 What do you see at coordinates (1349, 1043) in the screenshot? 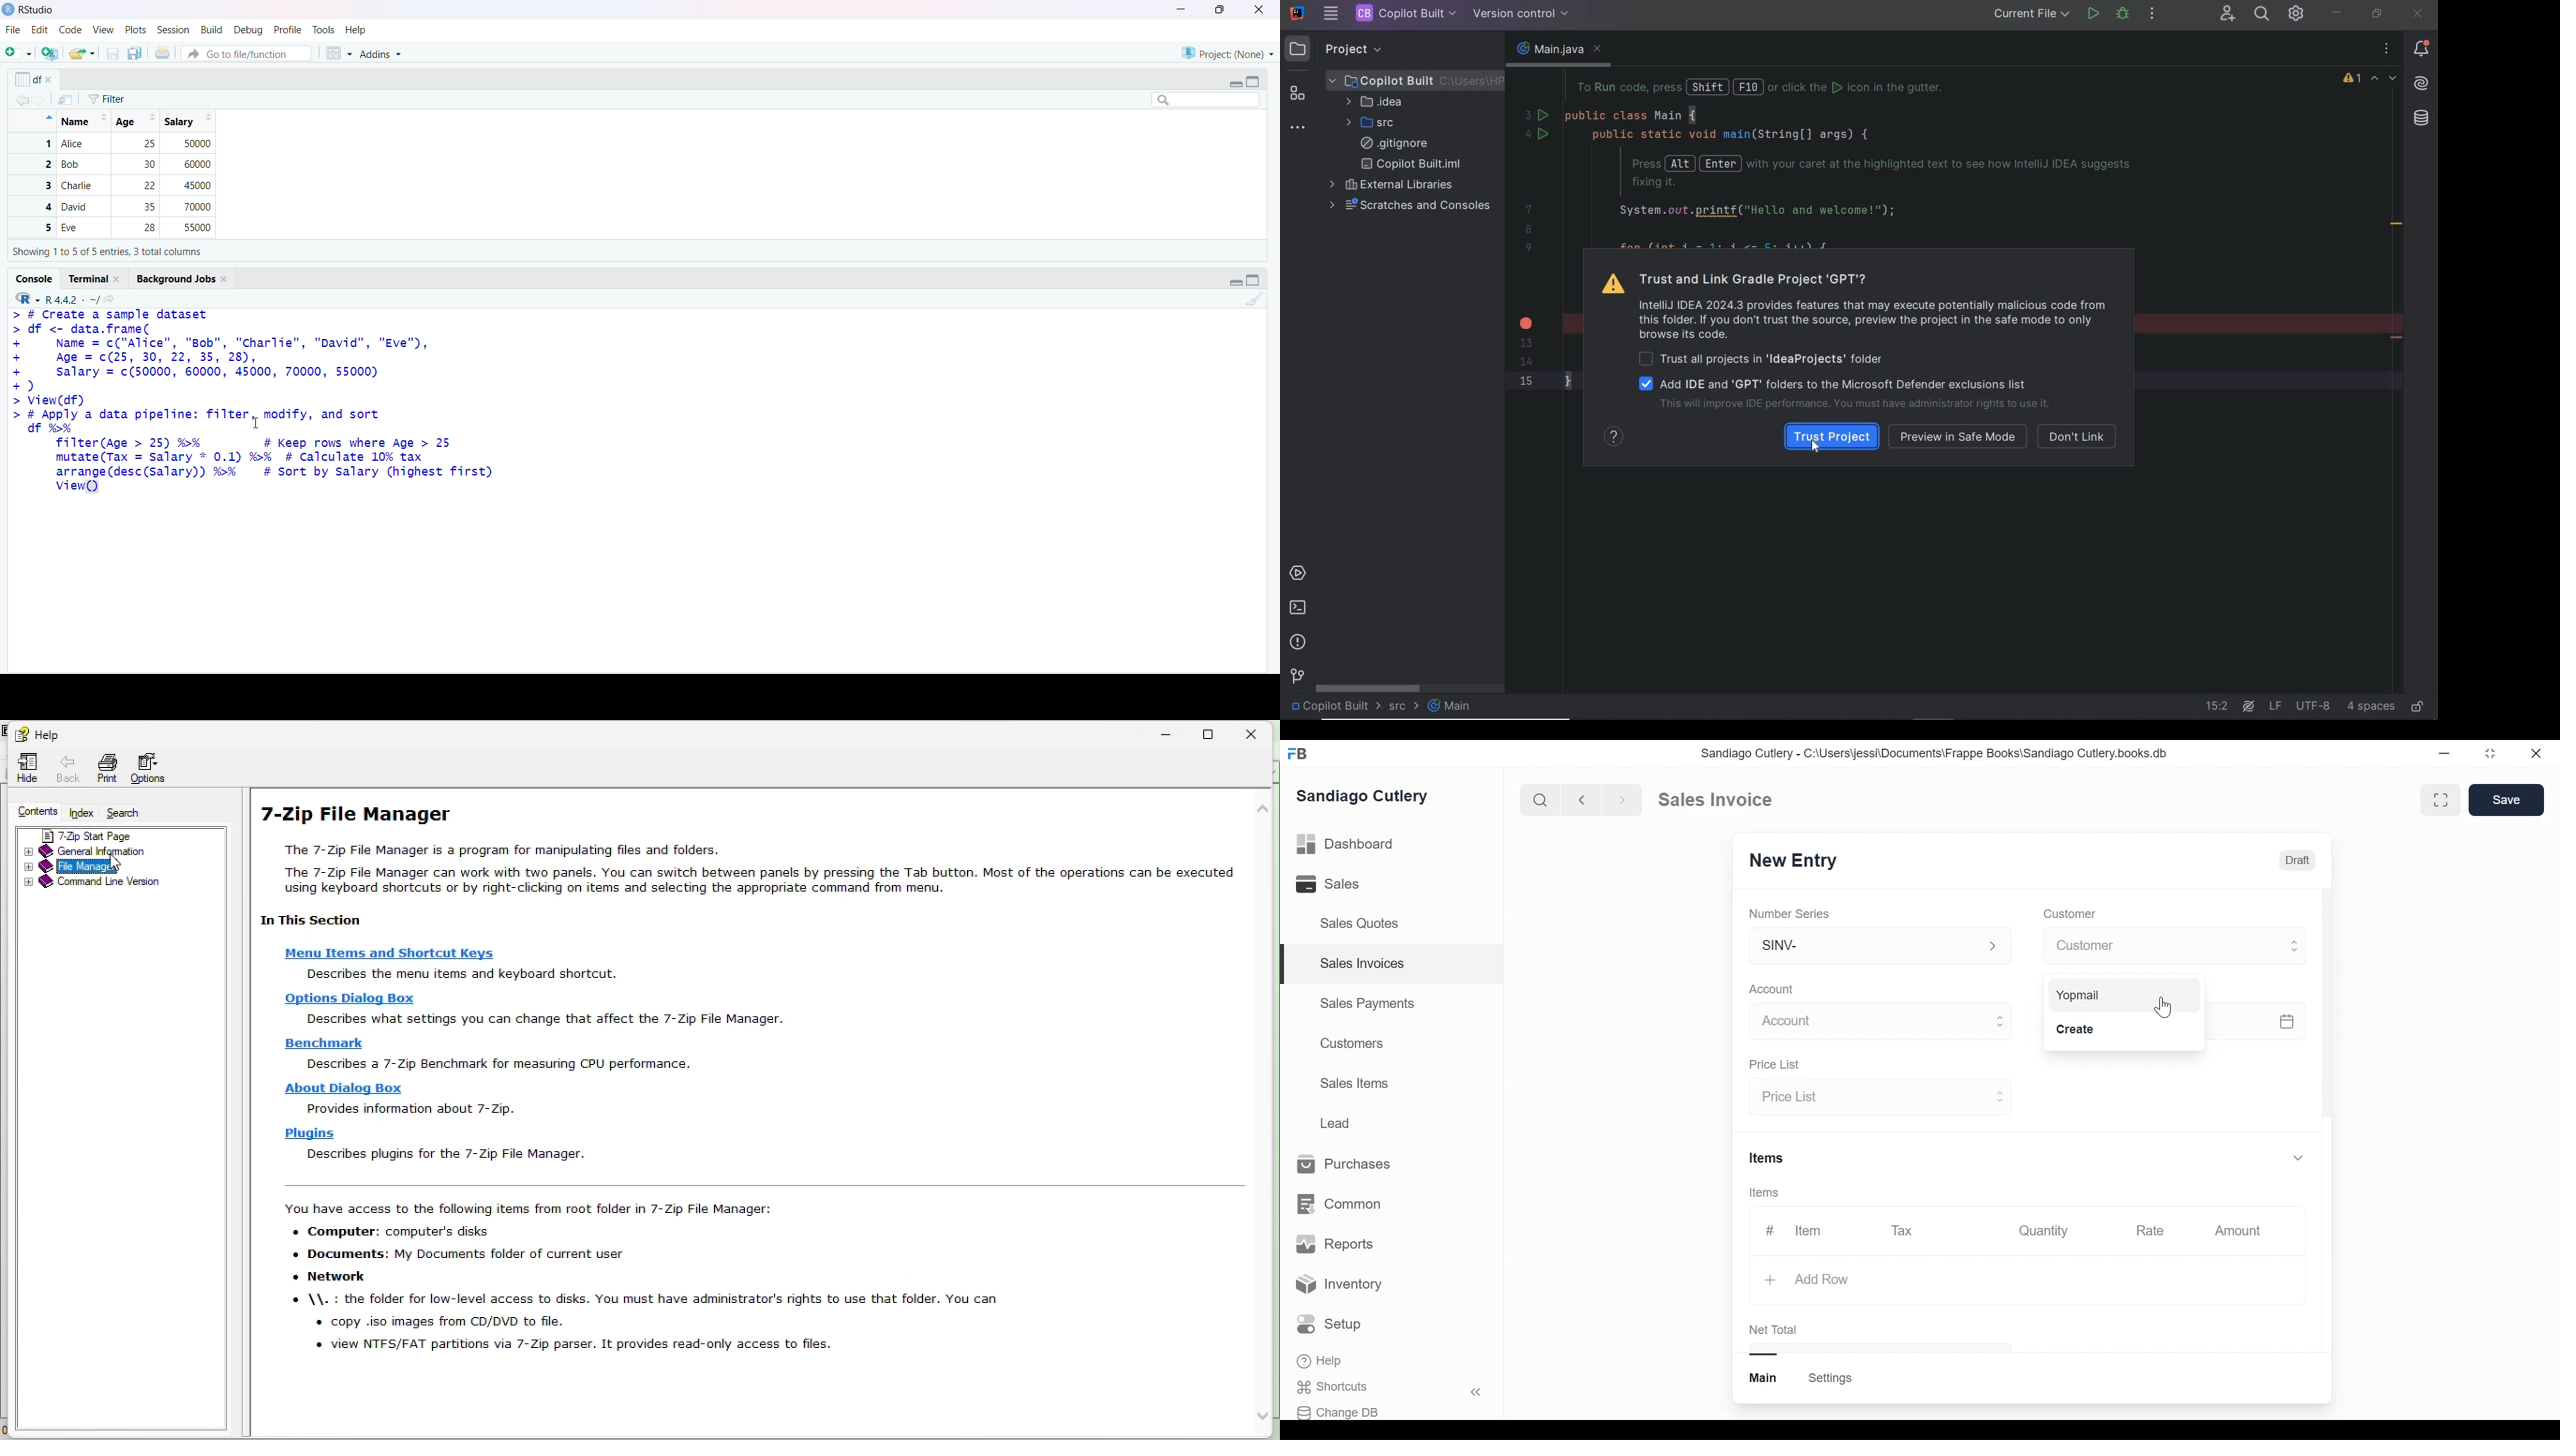
I see `Customers` at bounding box center [1349, 1043].